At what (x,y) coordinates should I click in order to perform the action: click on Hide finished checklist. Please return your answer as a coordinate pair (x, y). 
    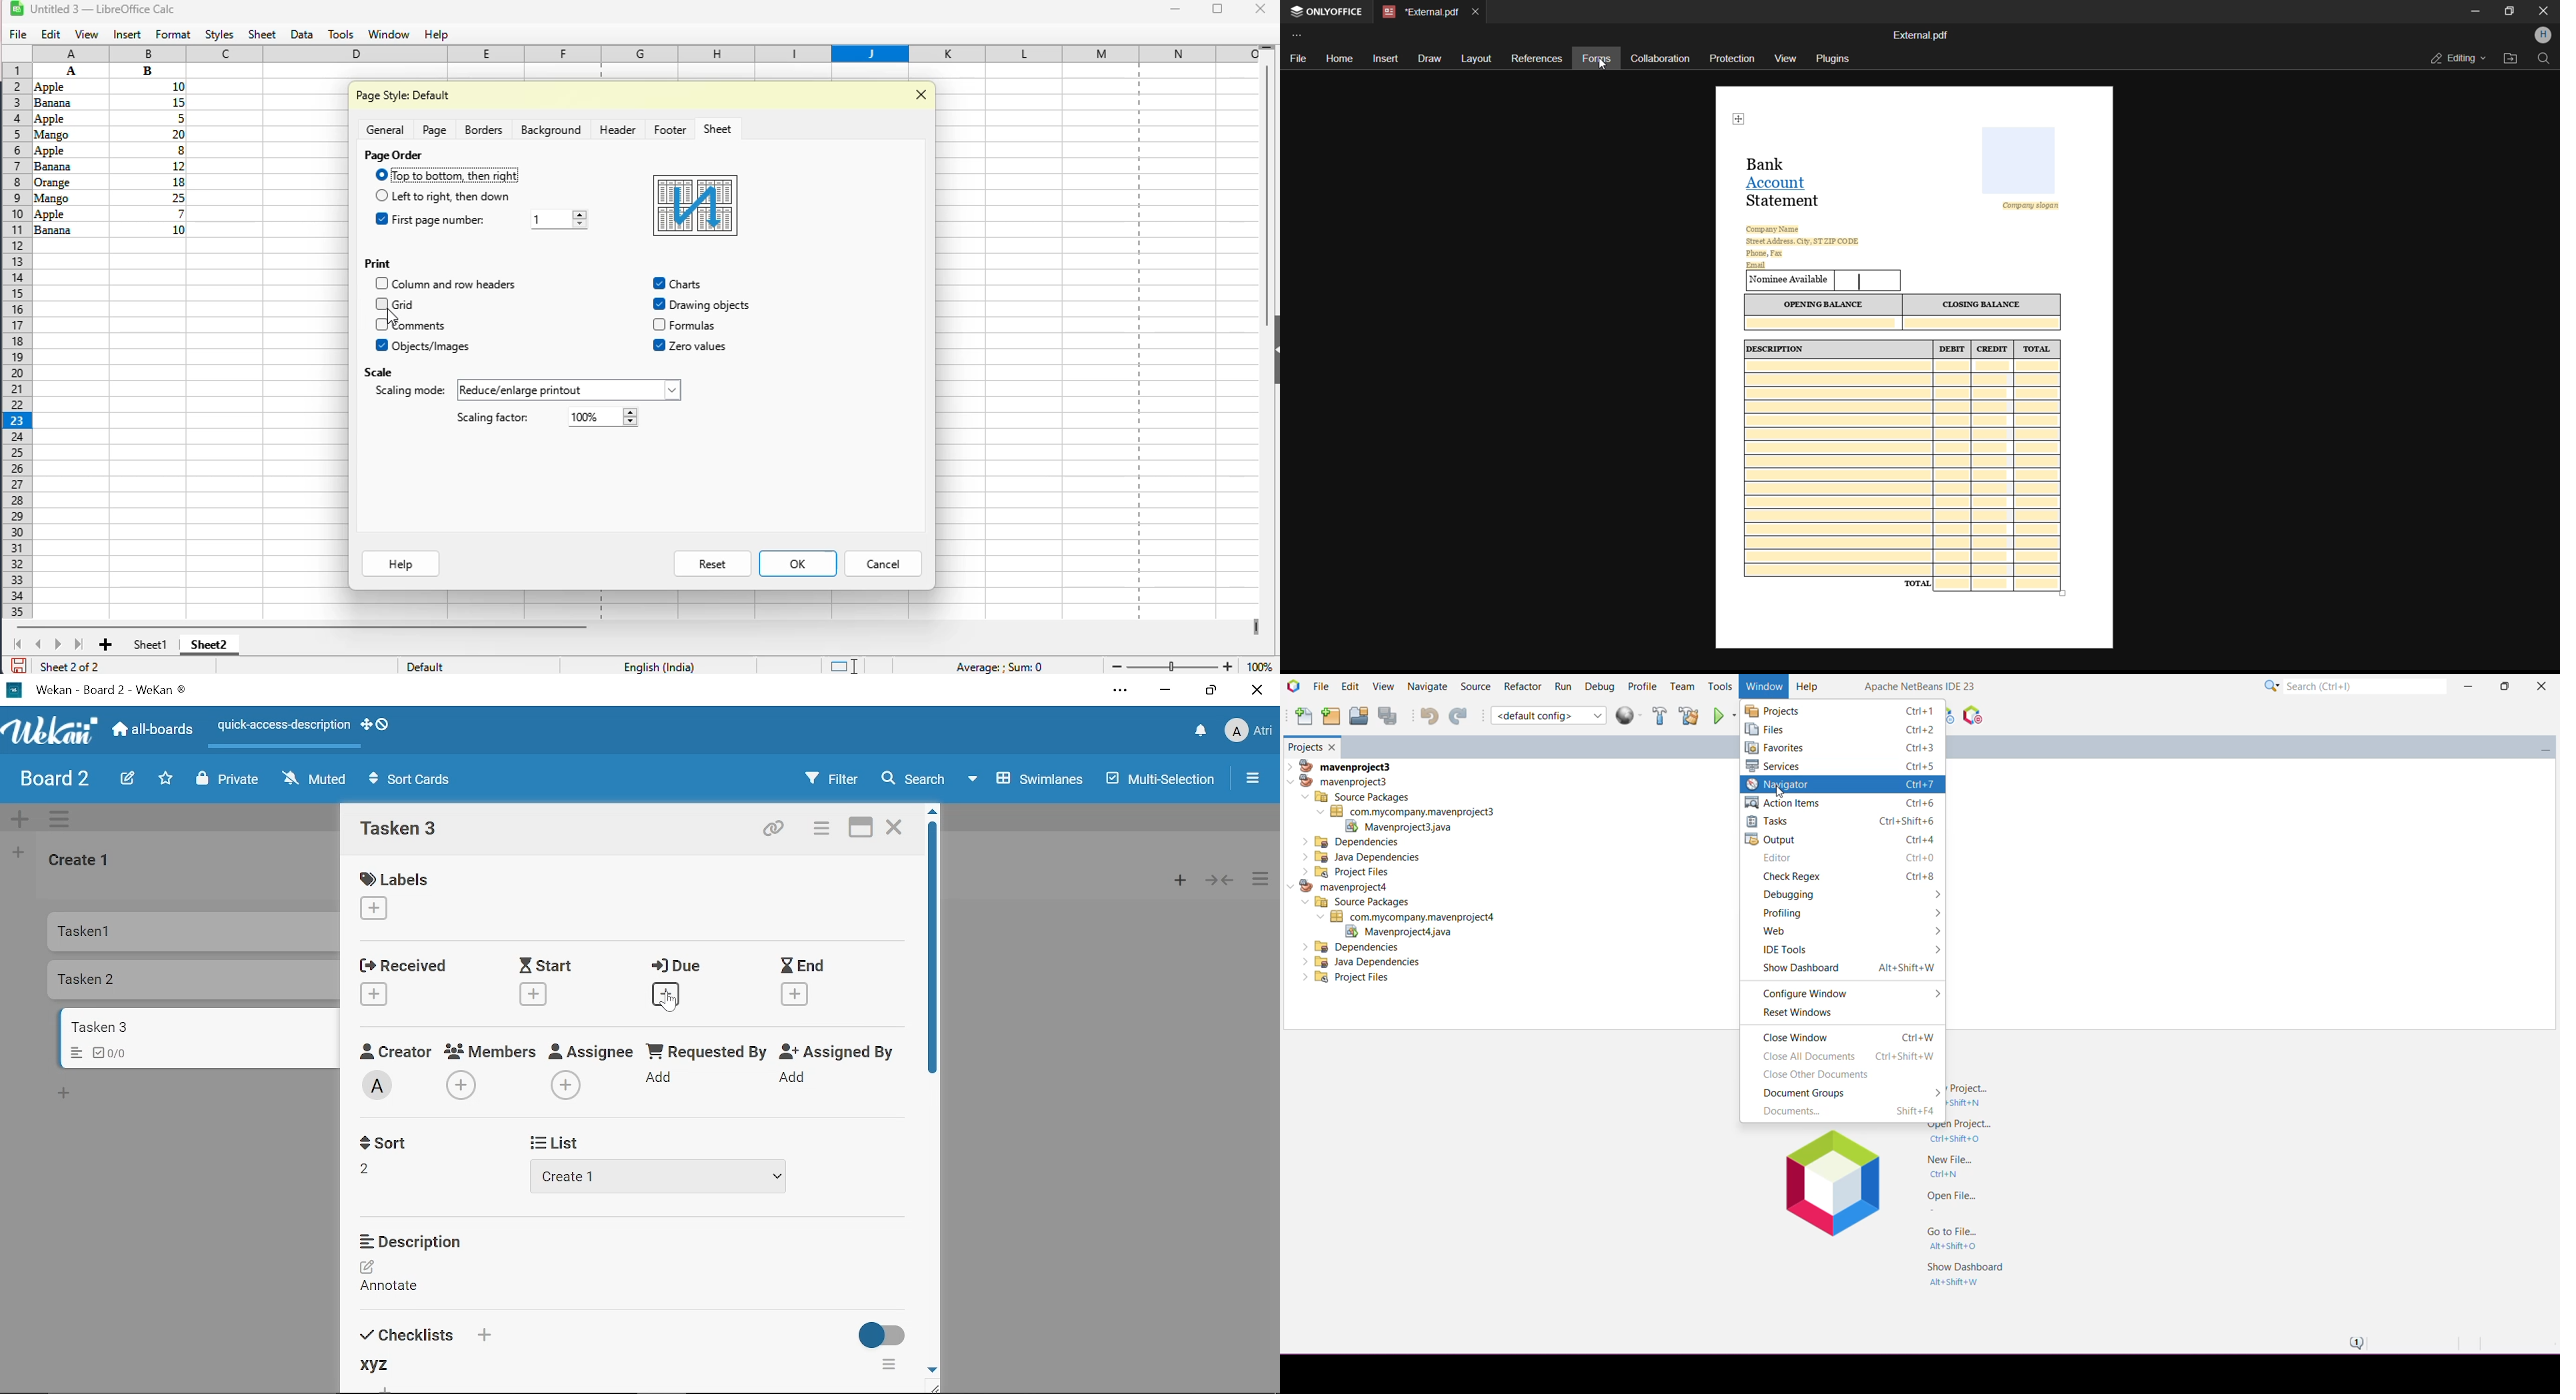
    Looking at the image, I should click on (882, 1331).